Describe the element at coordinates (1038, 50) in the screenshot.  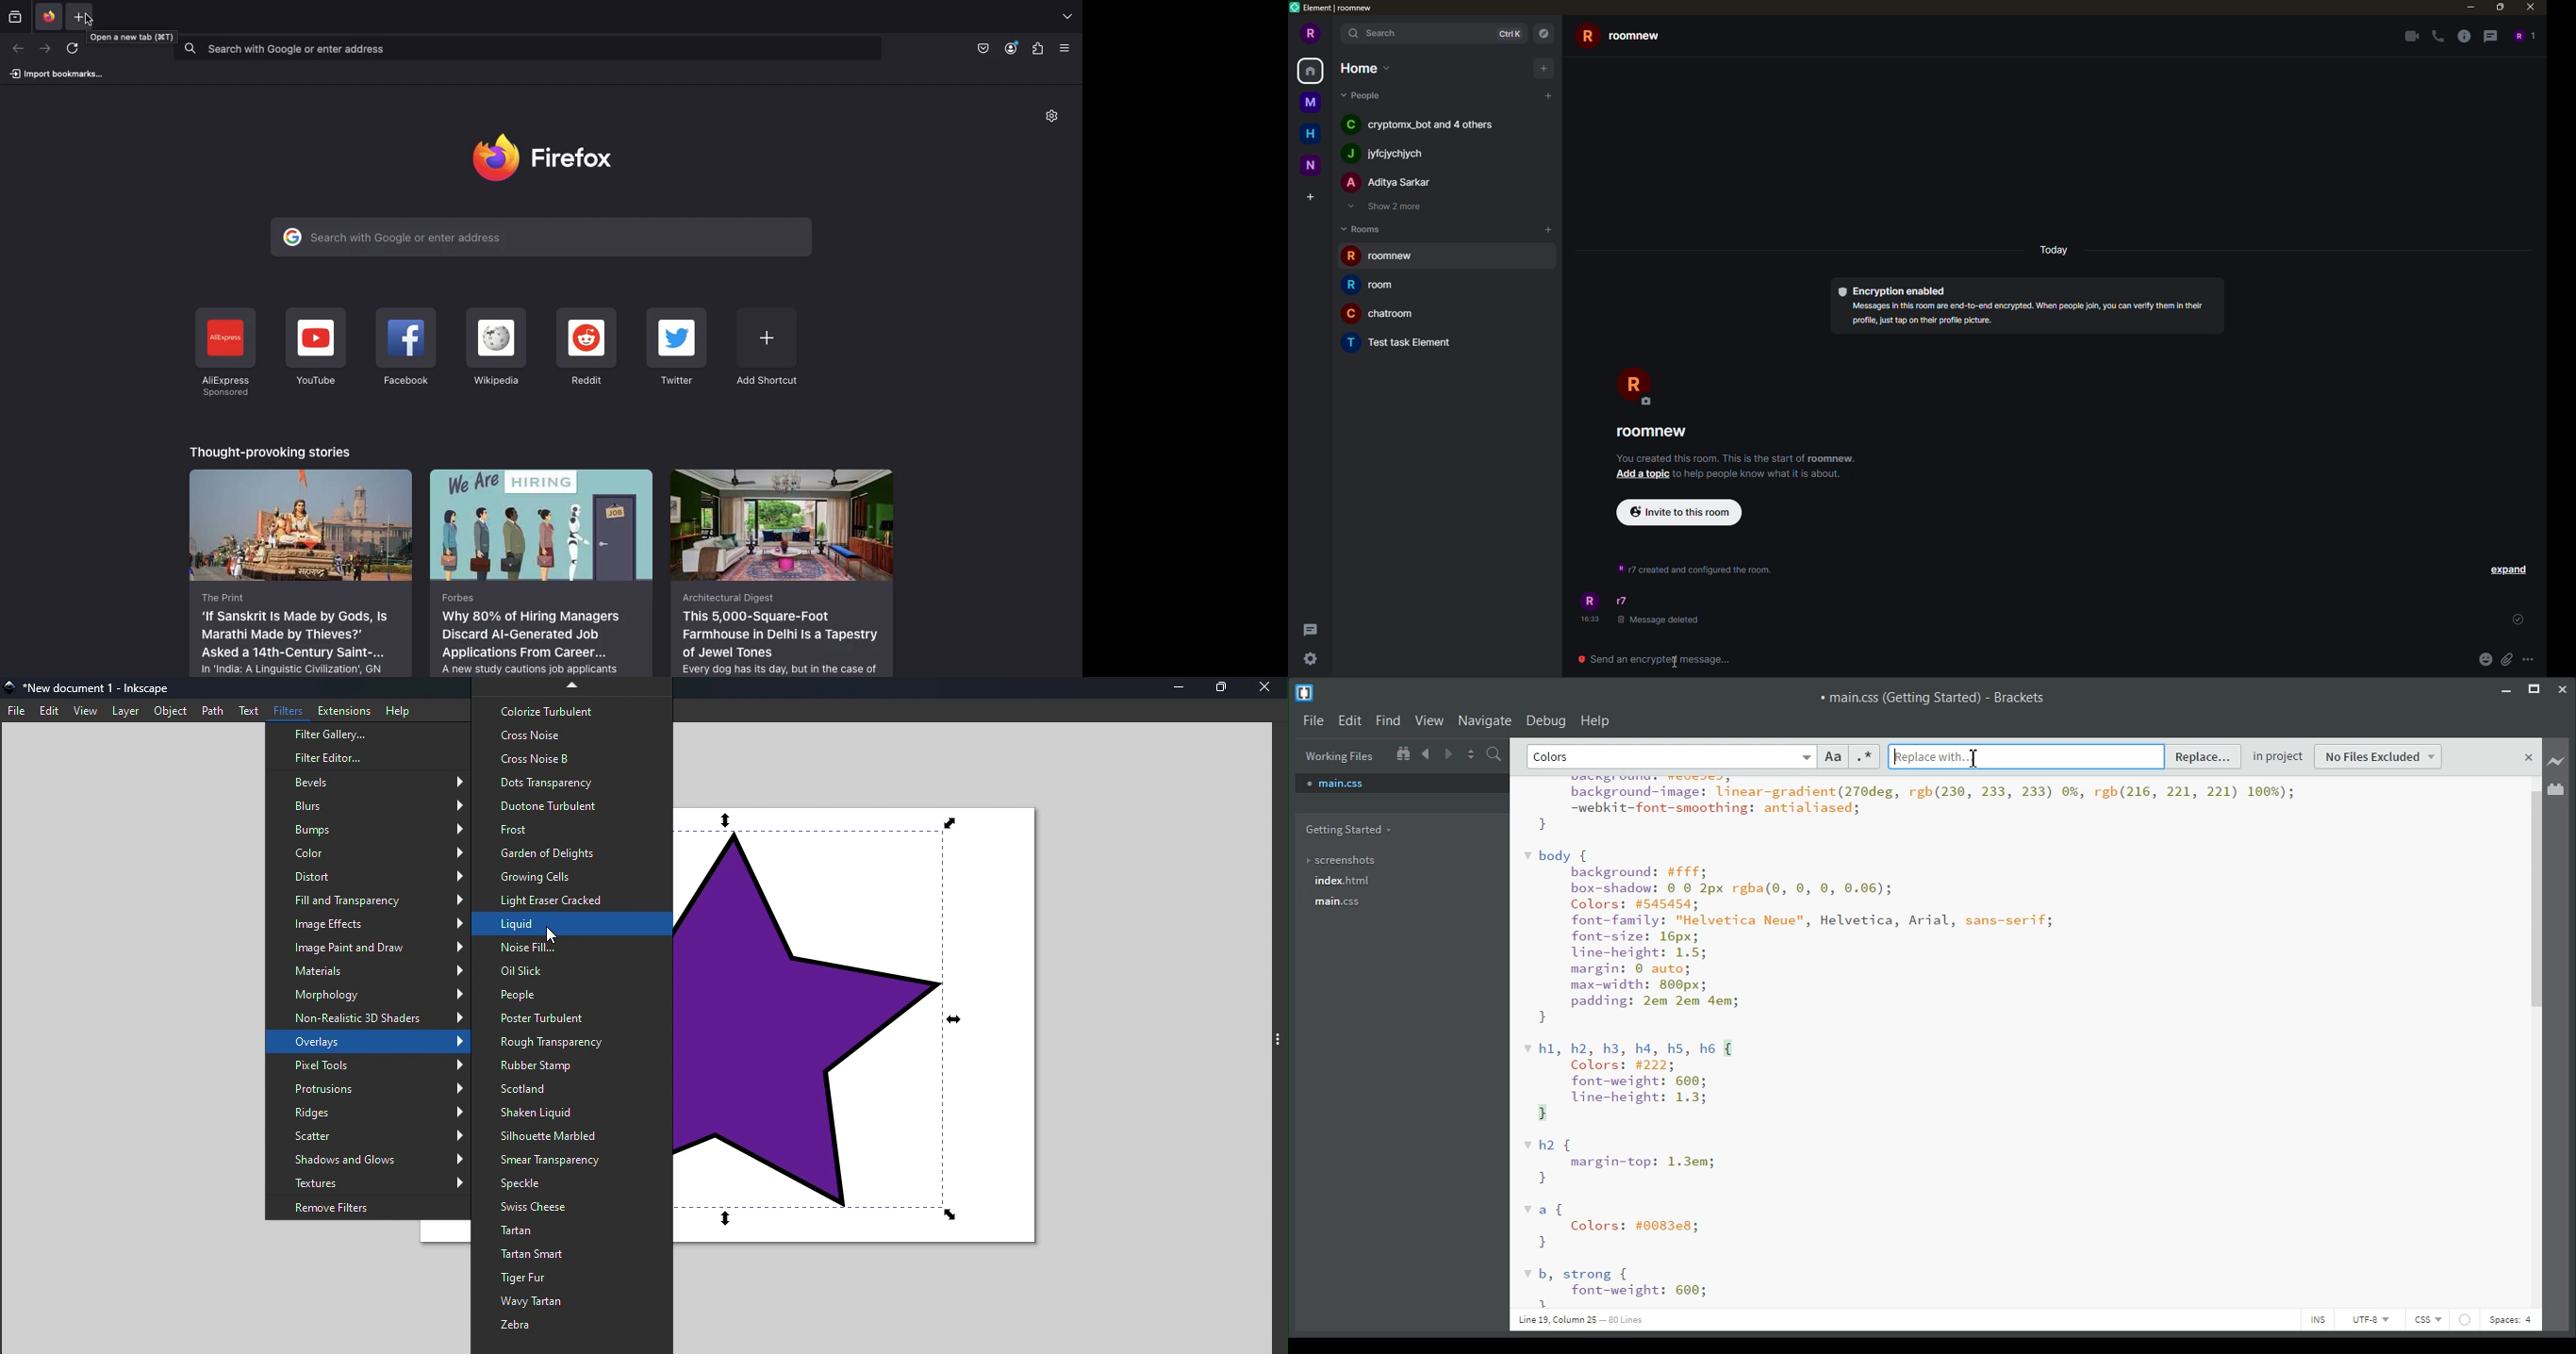
I see `Extensions` at that location.